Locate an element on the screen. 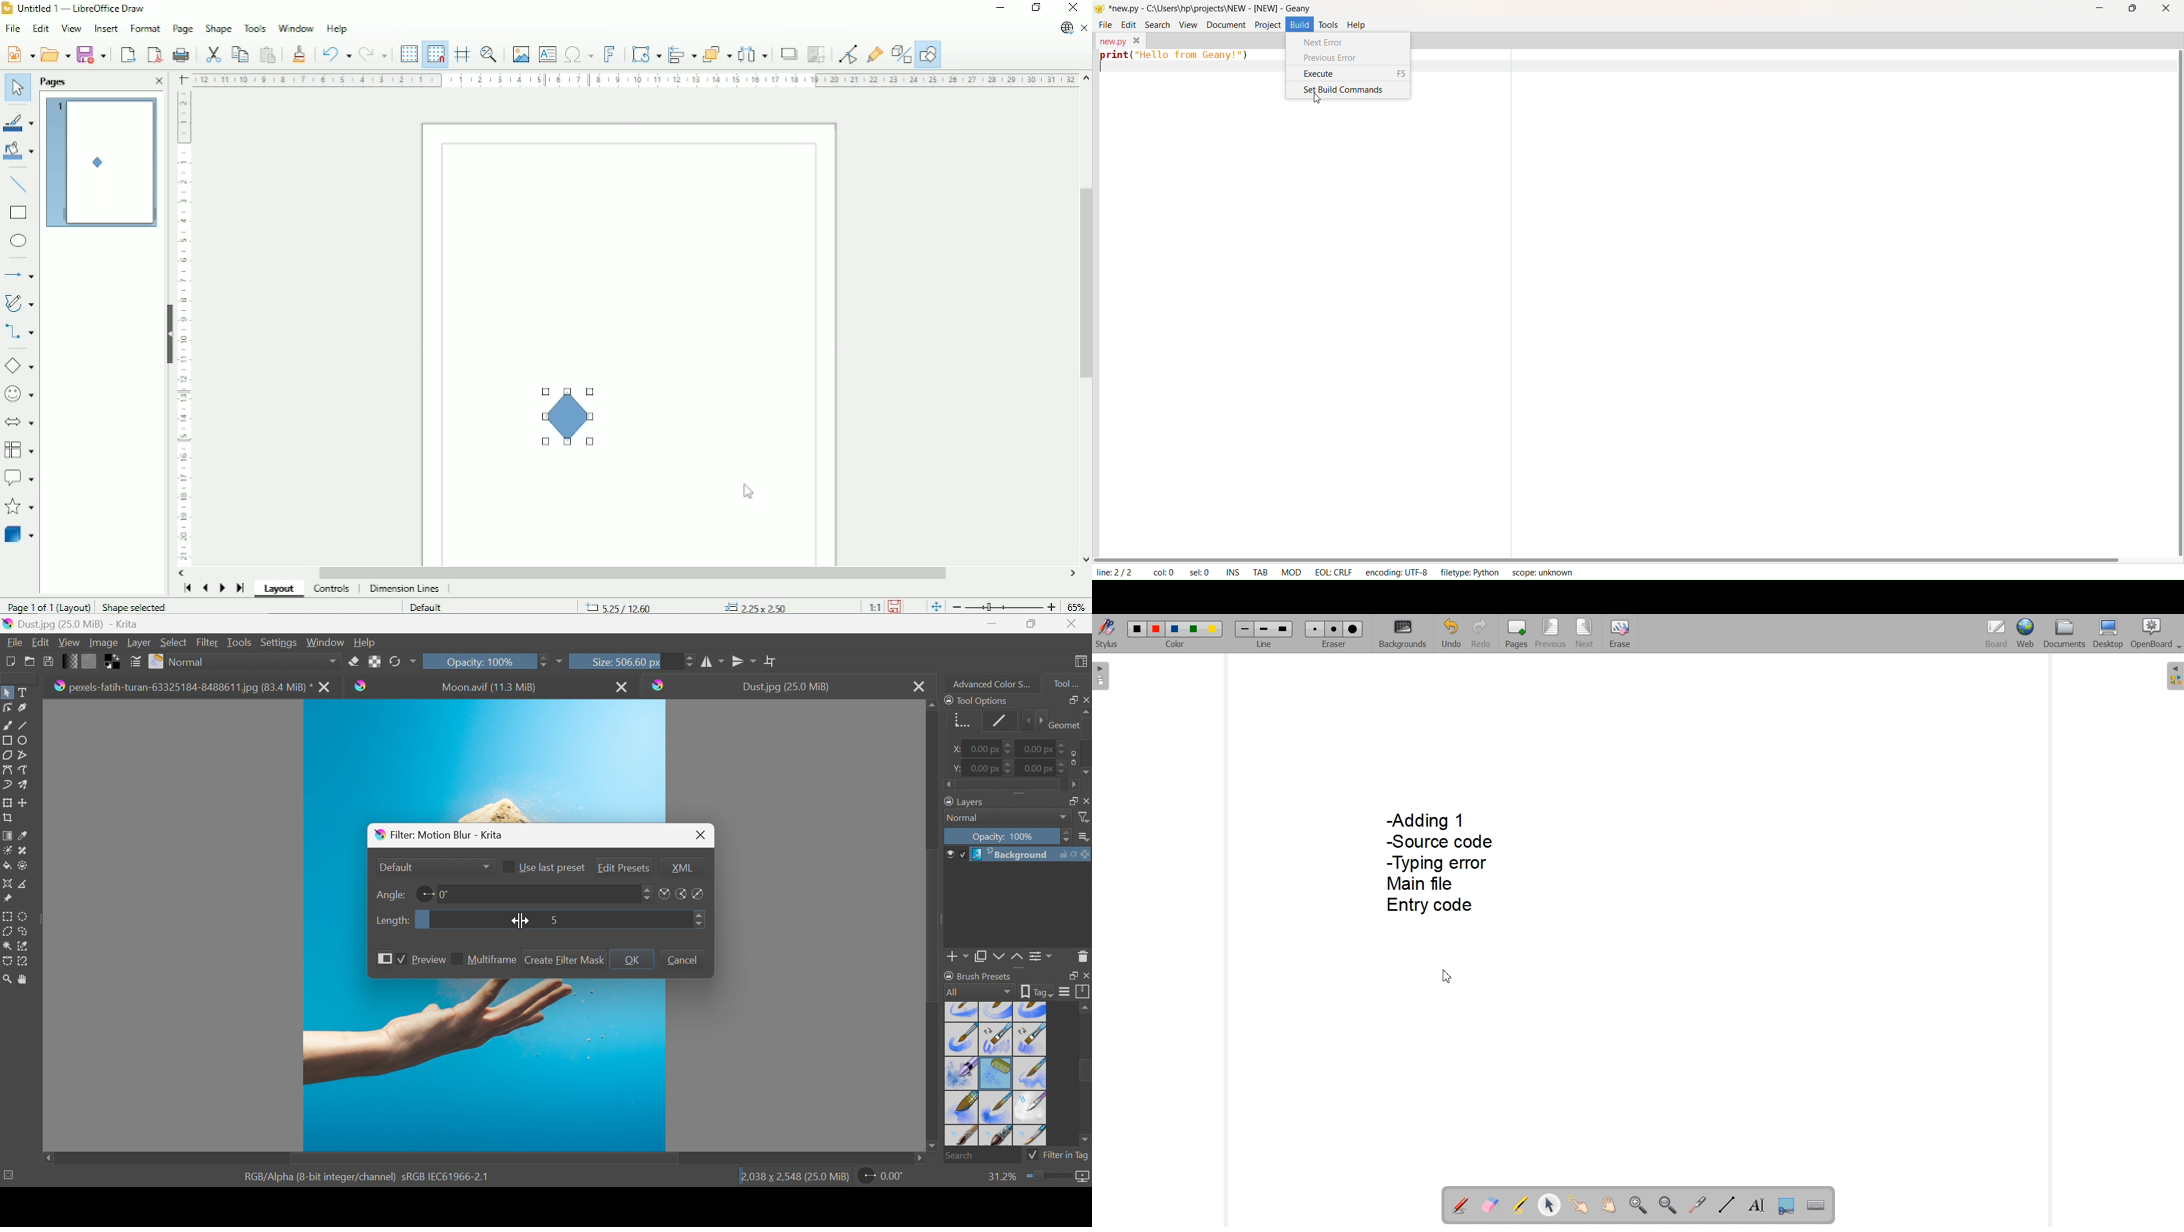 Image resolution: width=2184 pixels, height=1232 pixels. Preview is located at coordinates (428, 960).